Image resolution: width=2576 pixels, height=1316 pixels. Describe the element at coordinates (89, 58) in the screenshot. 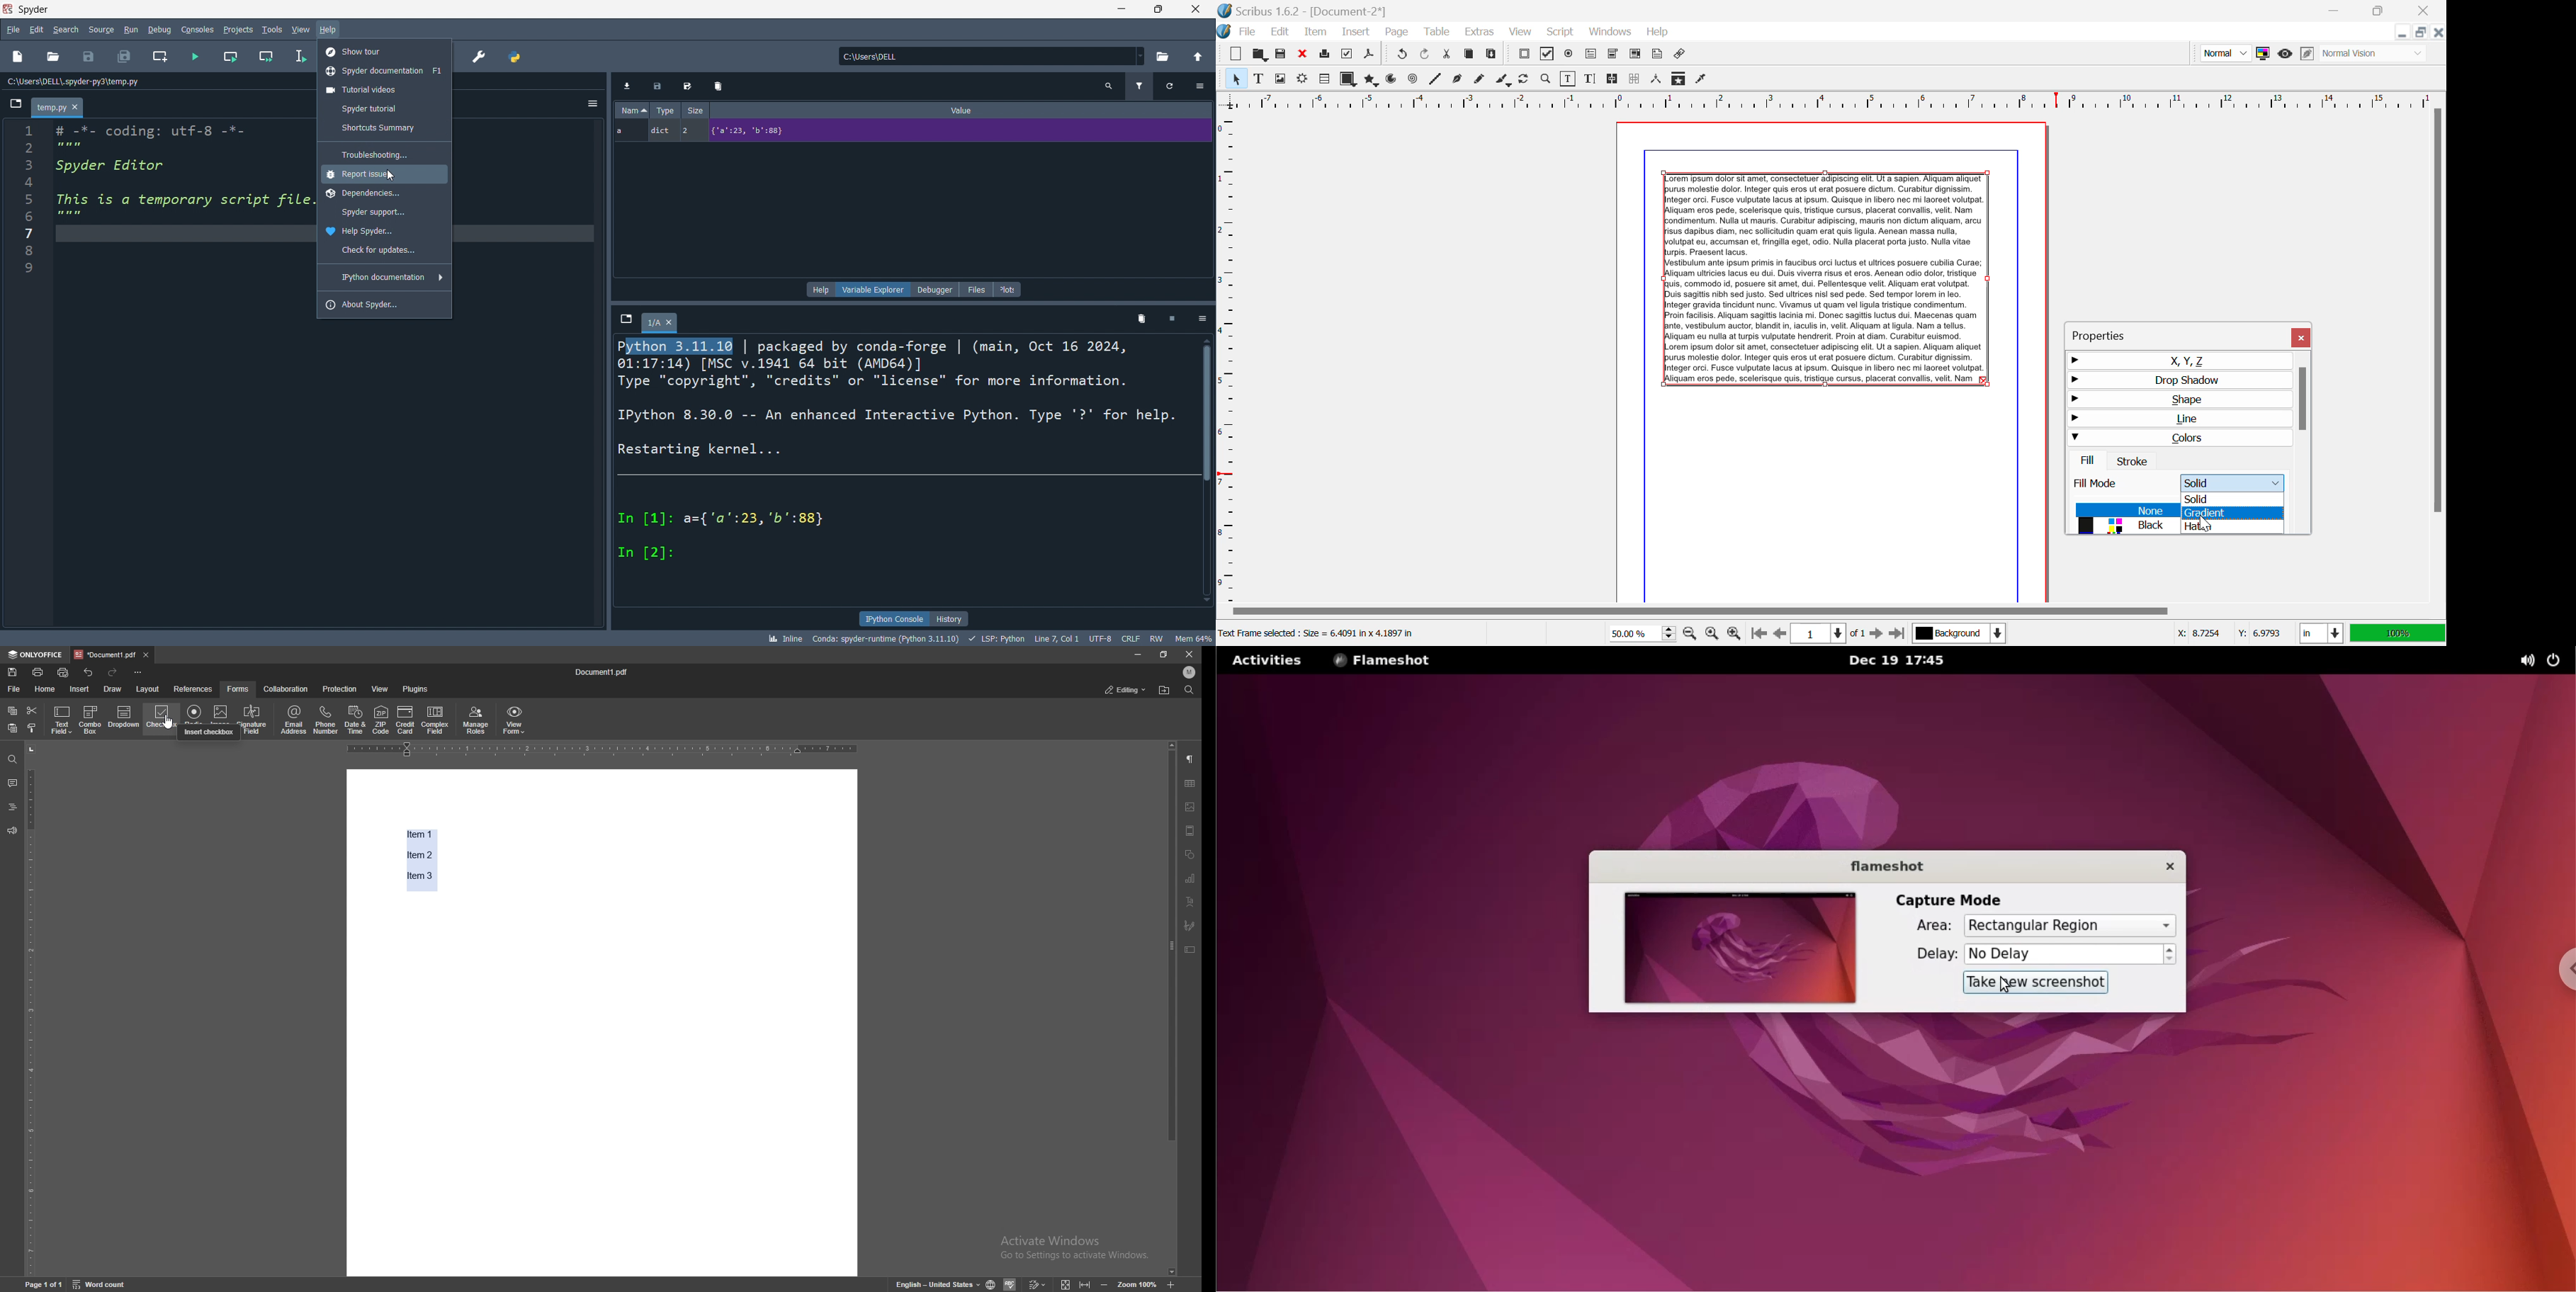

I see `save` at that location.